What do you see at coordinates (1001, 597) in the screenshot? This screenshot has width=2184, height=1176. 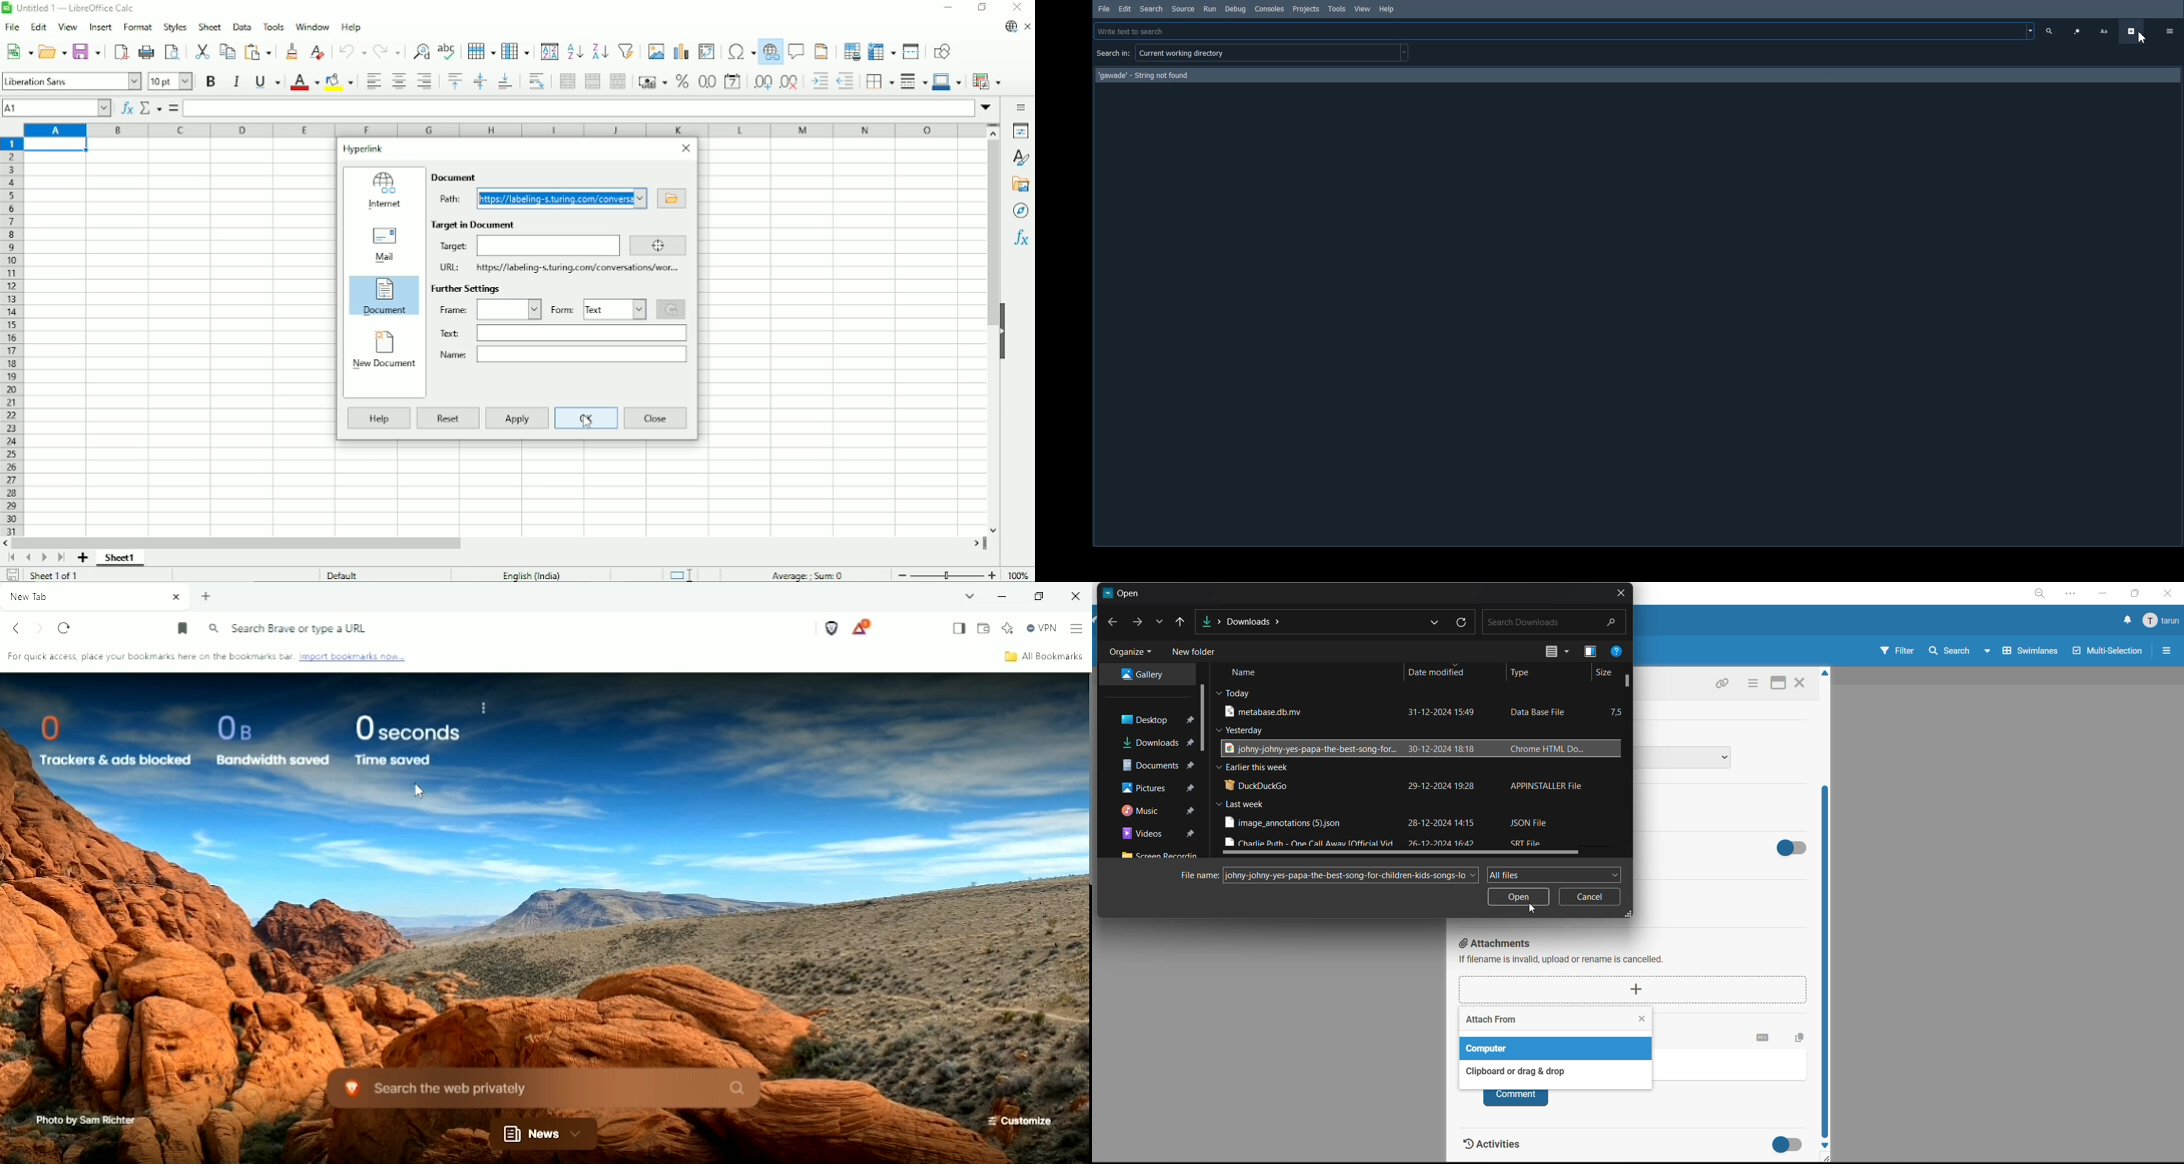 I see `Minimize` at bounding box center [1001, 597].